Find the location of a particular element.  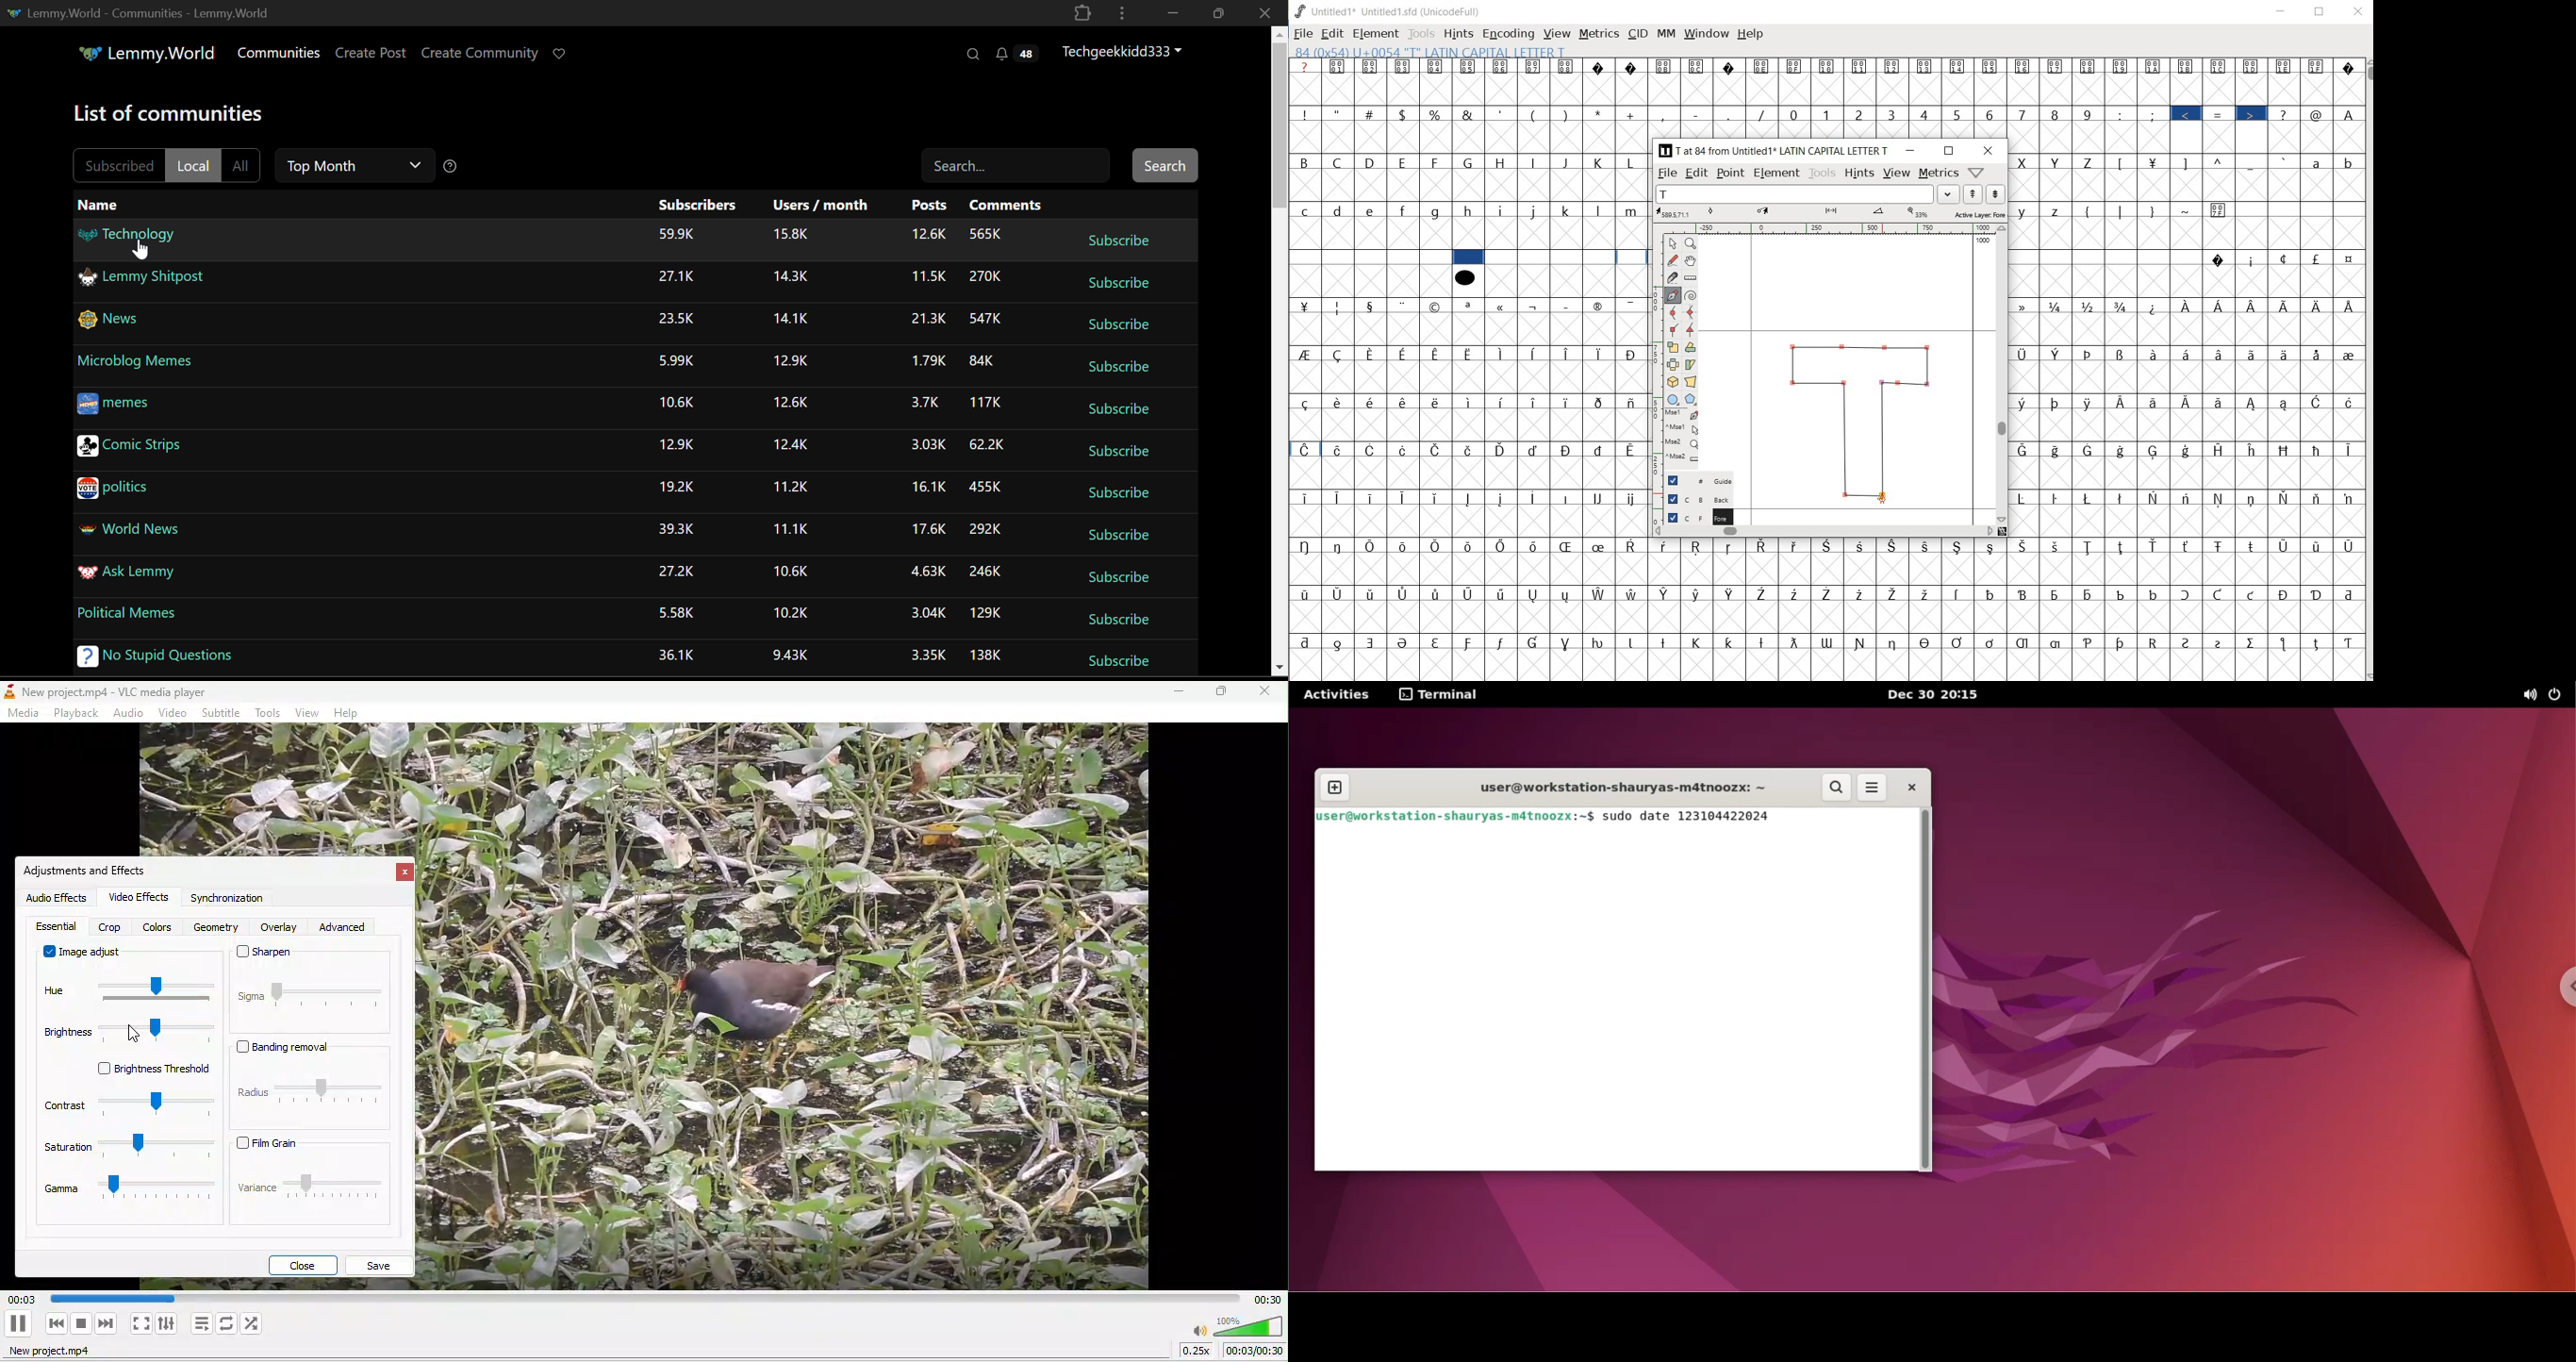

Symbol is located at coordinates (2318, 66).